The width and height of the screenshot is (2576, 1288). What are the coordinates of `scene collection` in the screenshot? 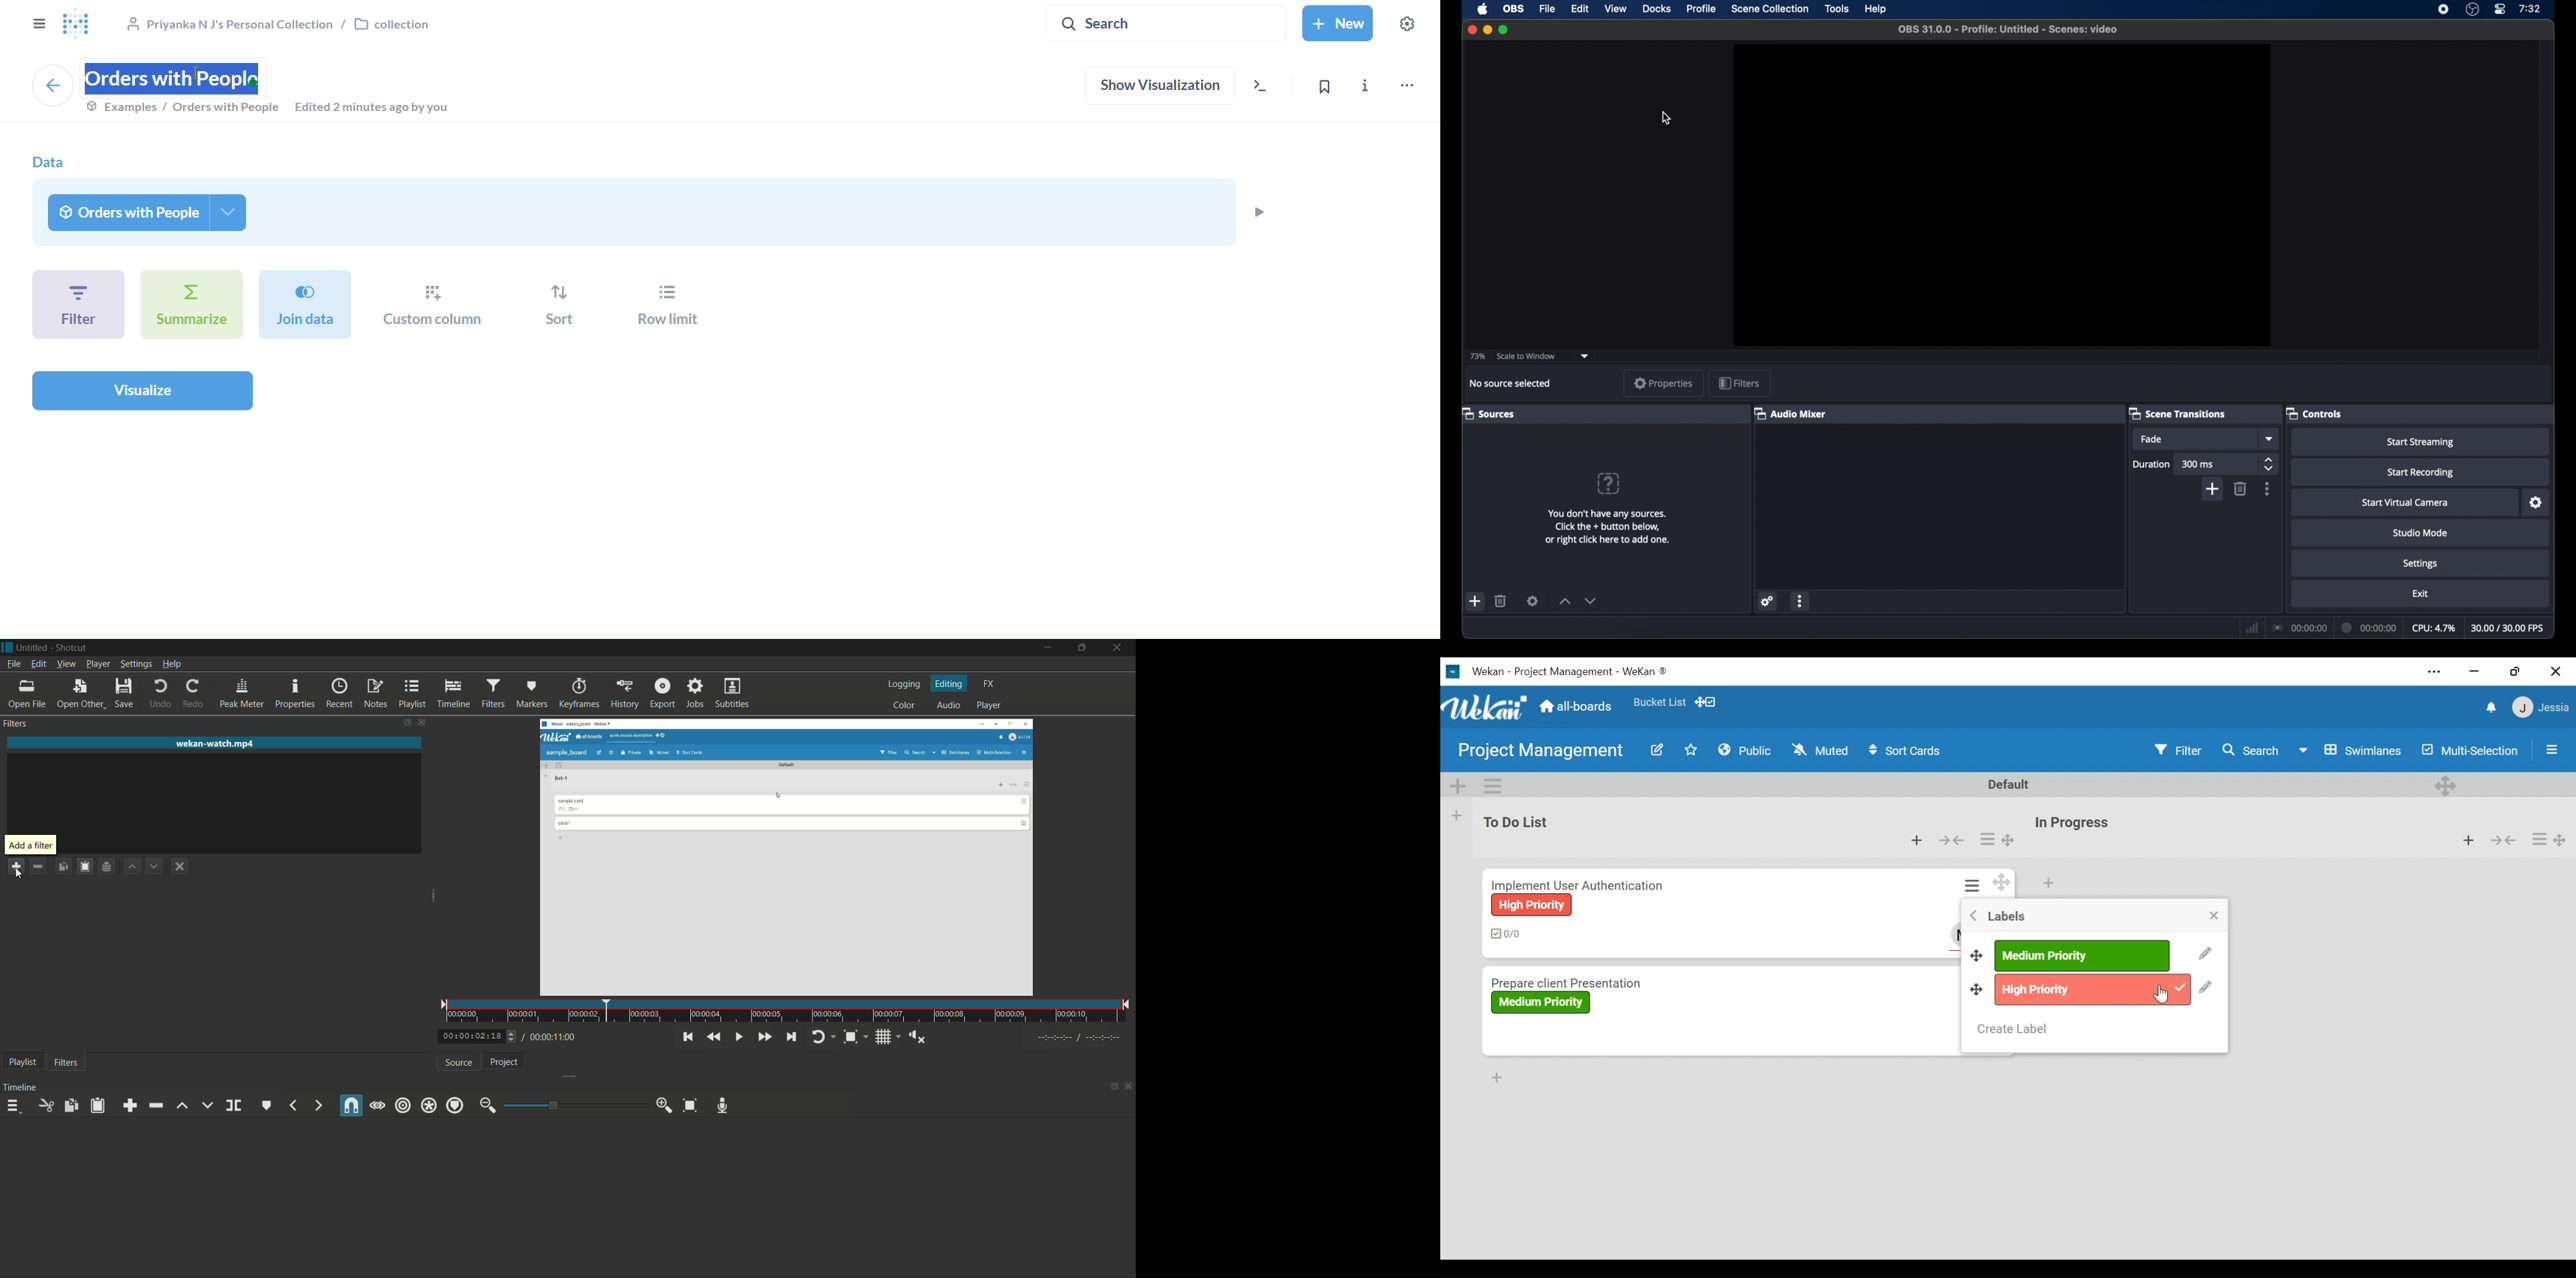 It's located at (1771, 9).